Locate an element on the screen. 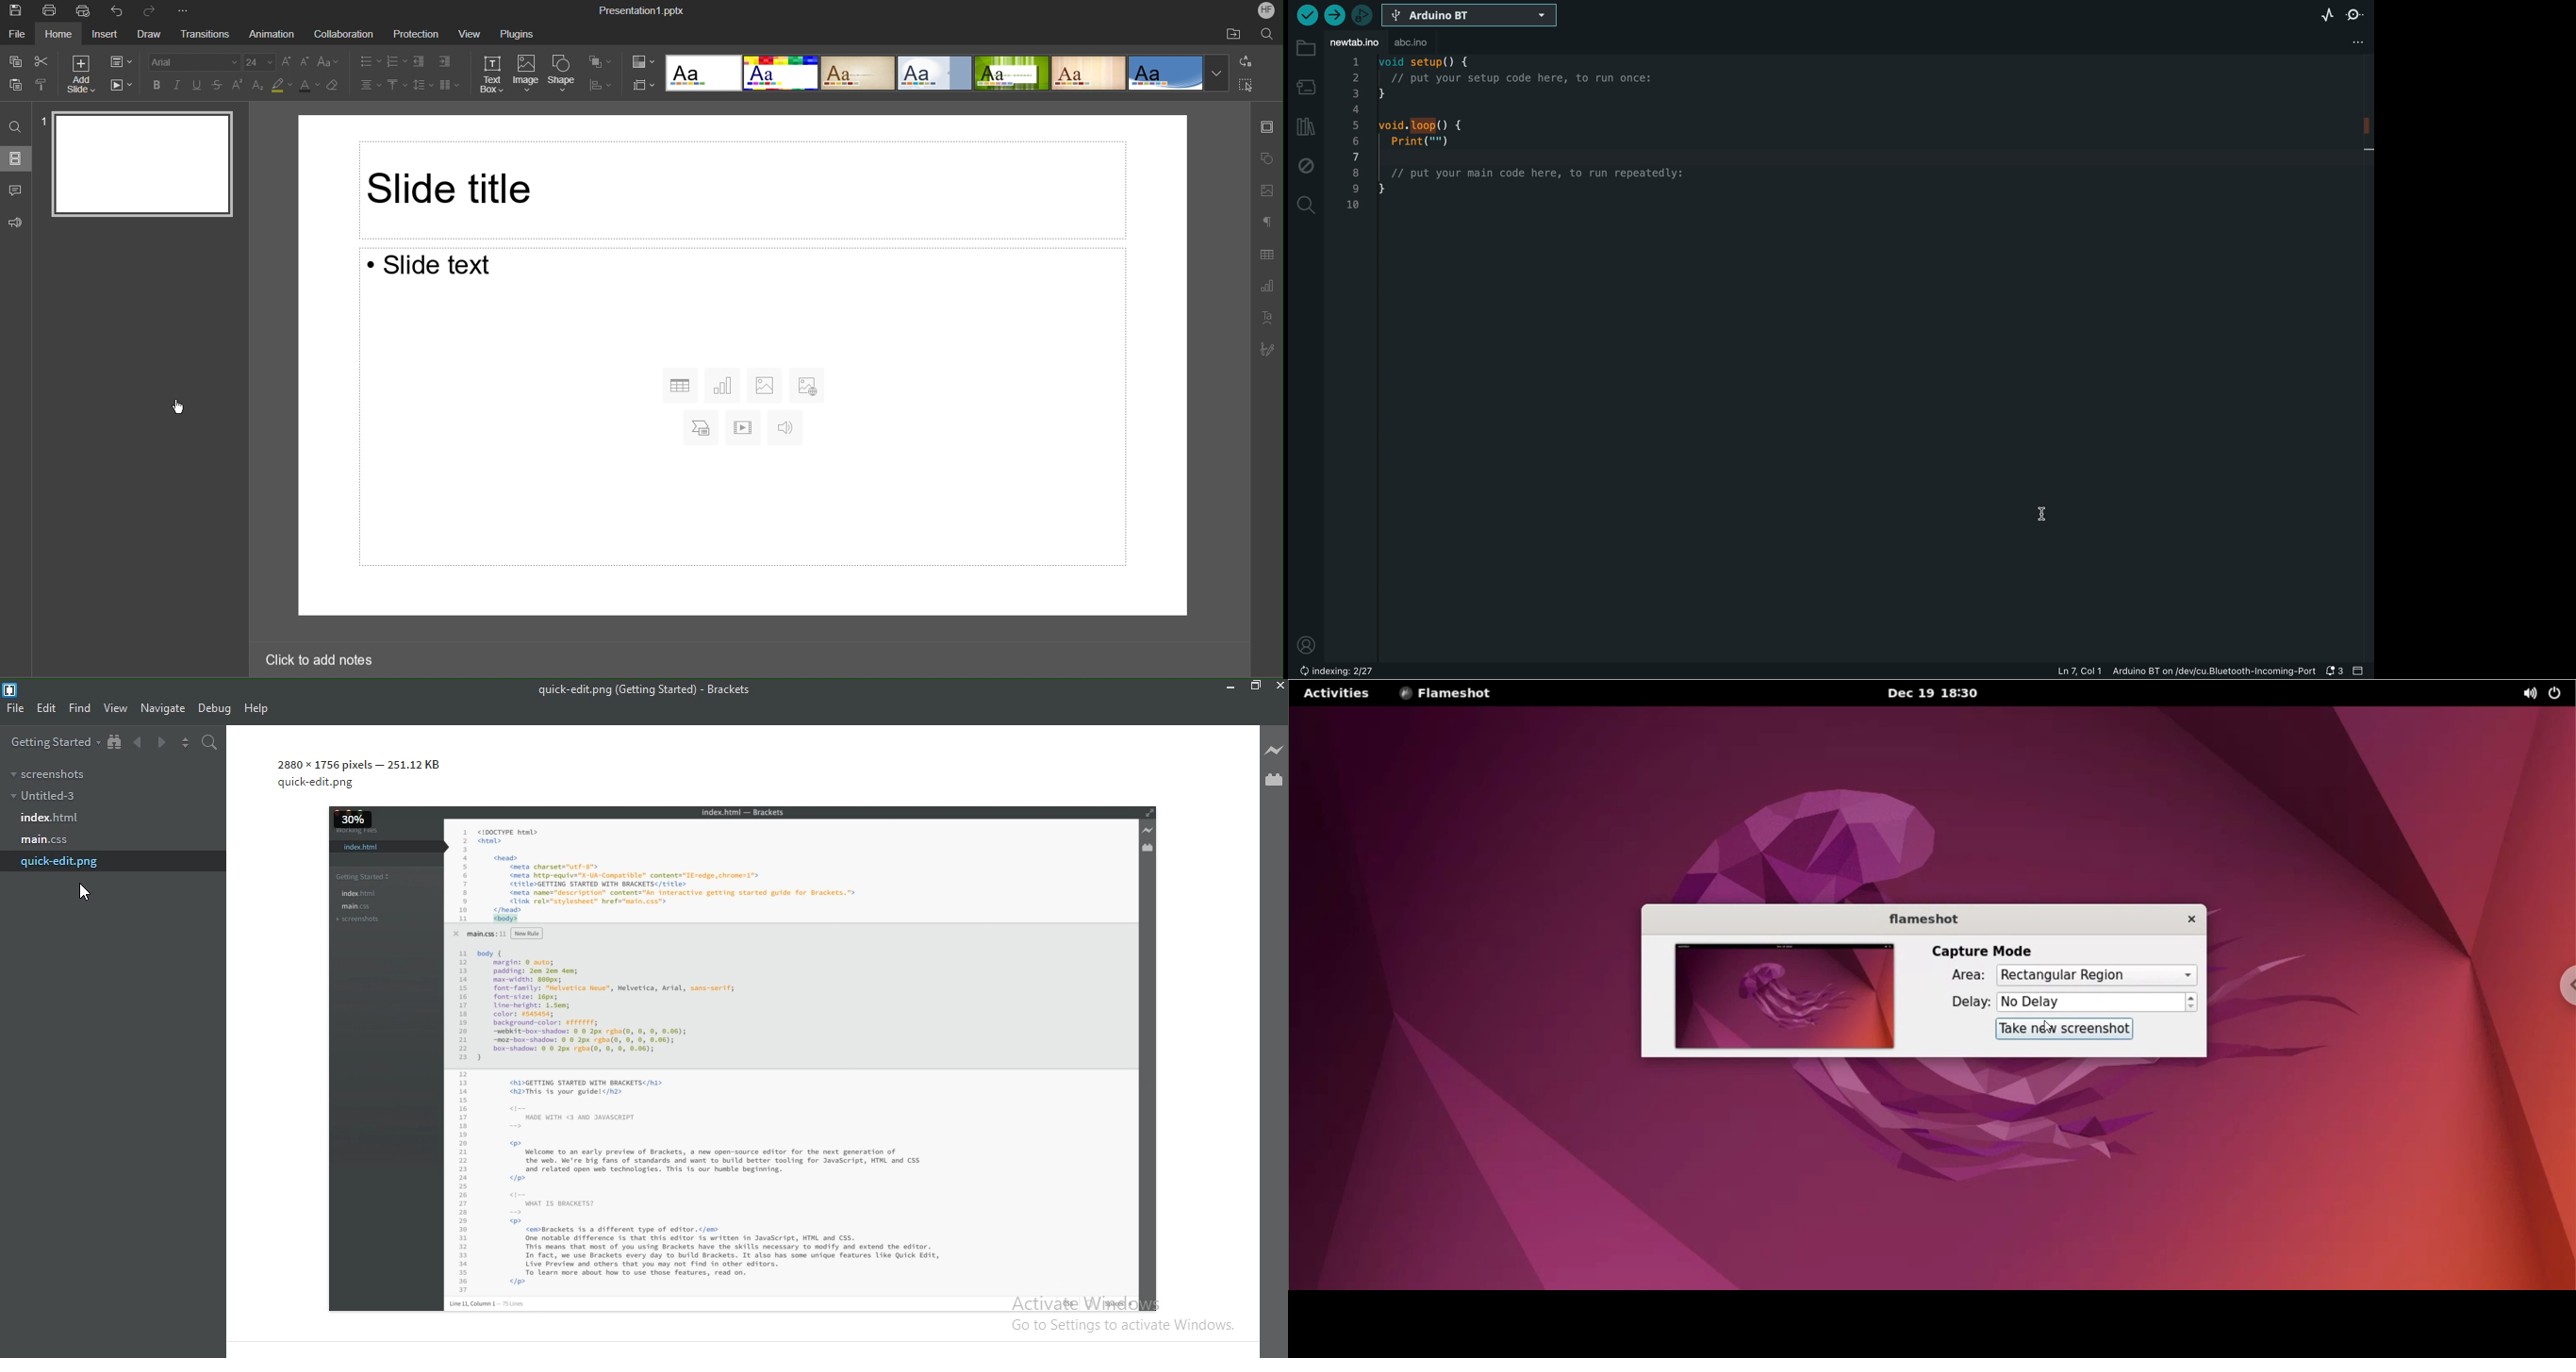  restore is located at coordinates (1255, 687).